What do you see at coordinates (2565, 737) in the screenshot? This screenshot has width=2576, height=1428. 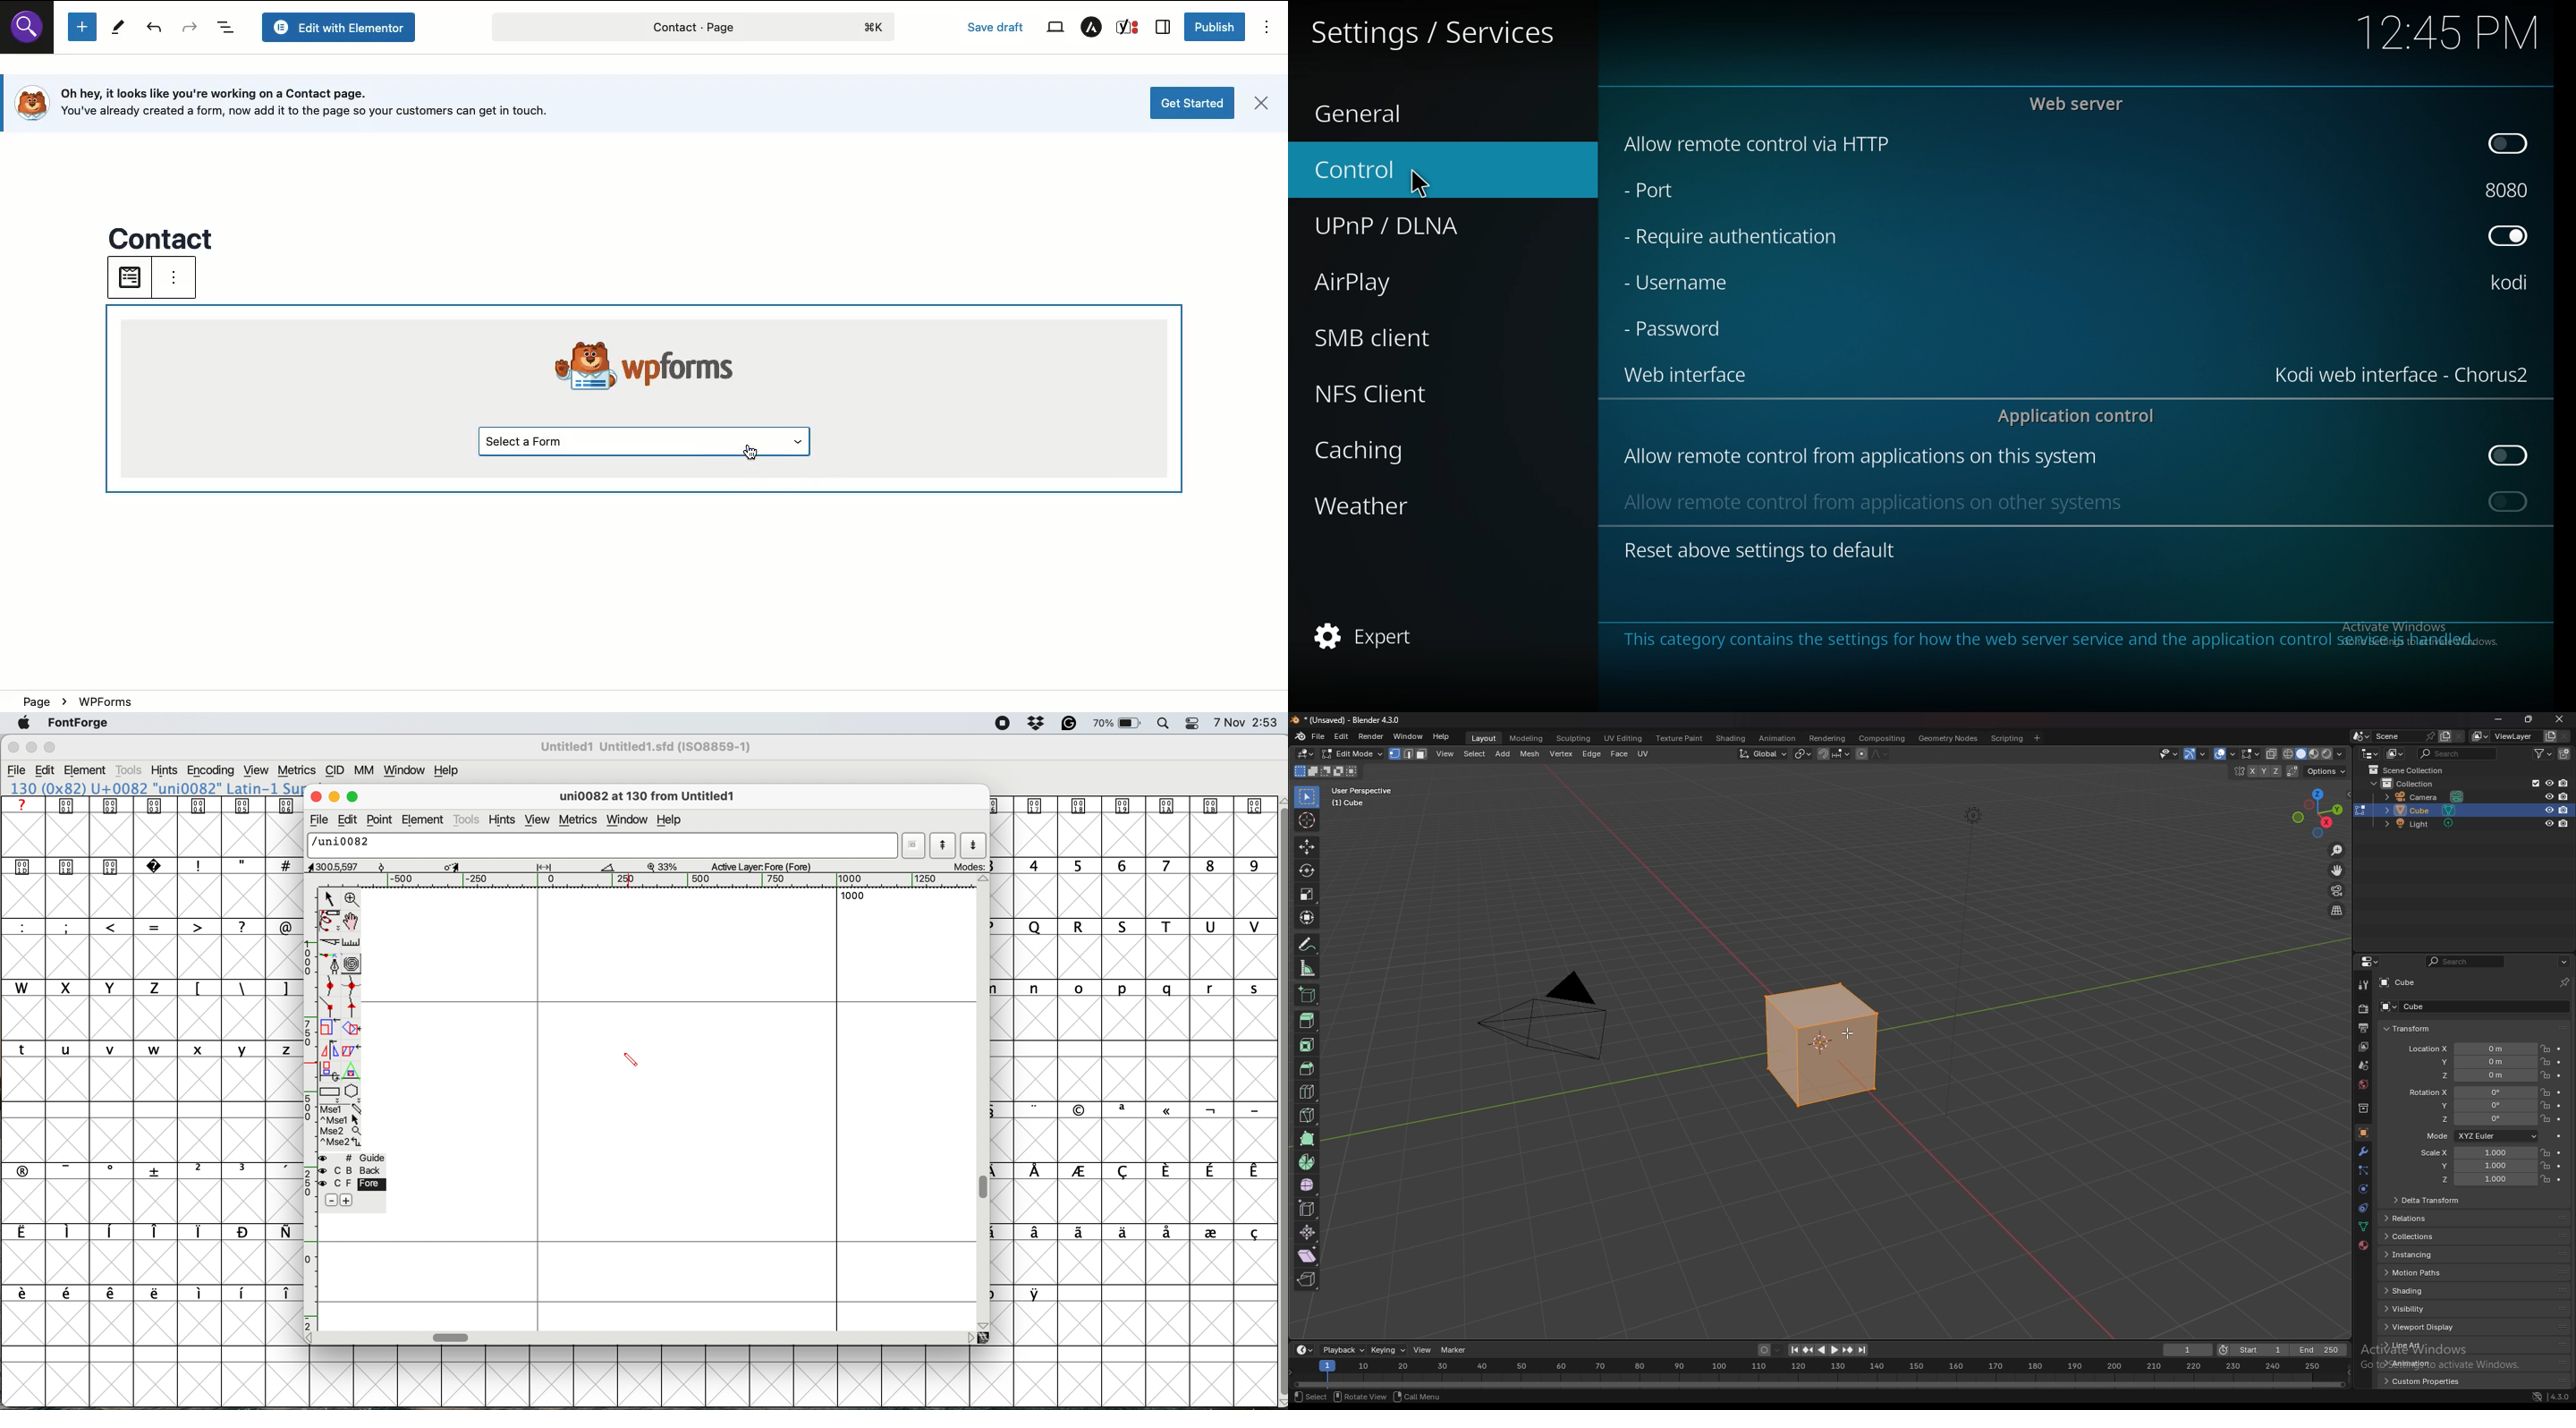 I see `remove view layer` at bounding box center [2565, 737].